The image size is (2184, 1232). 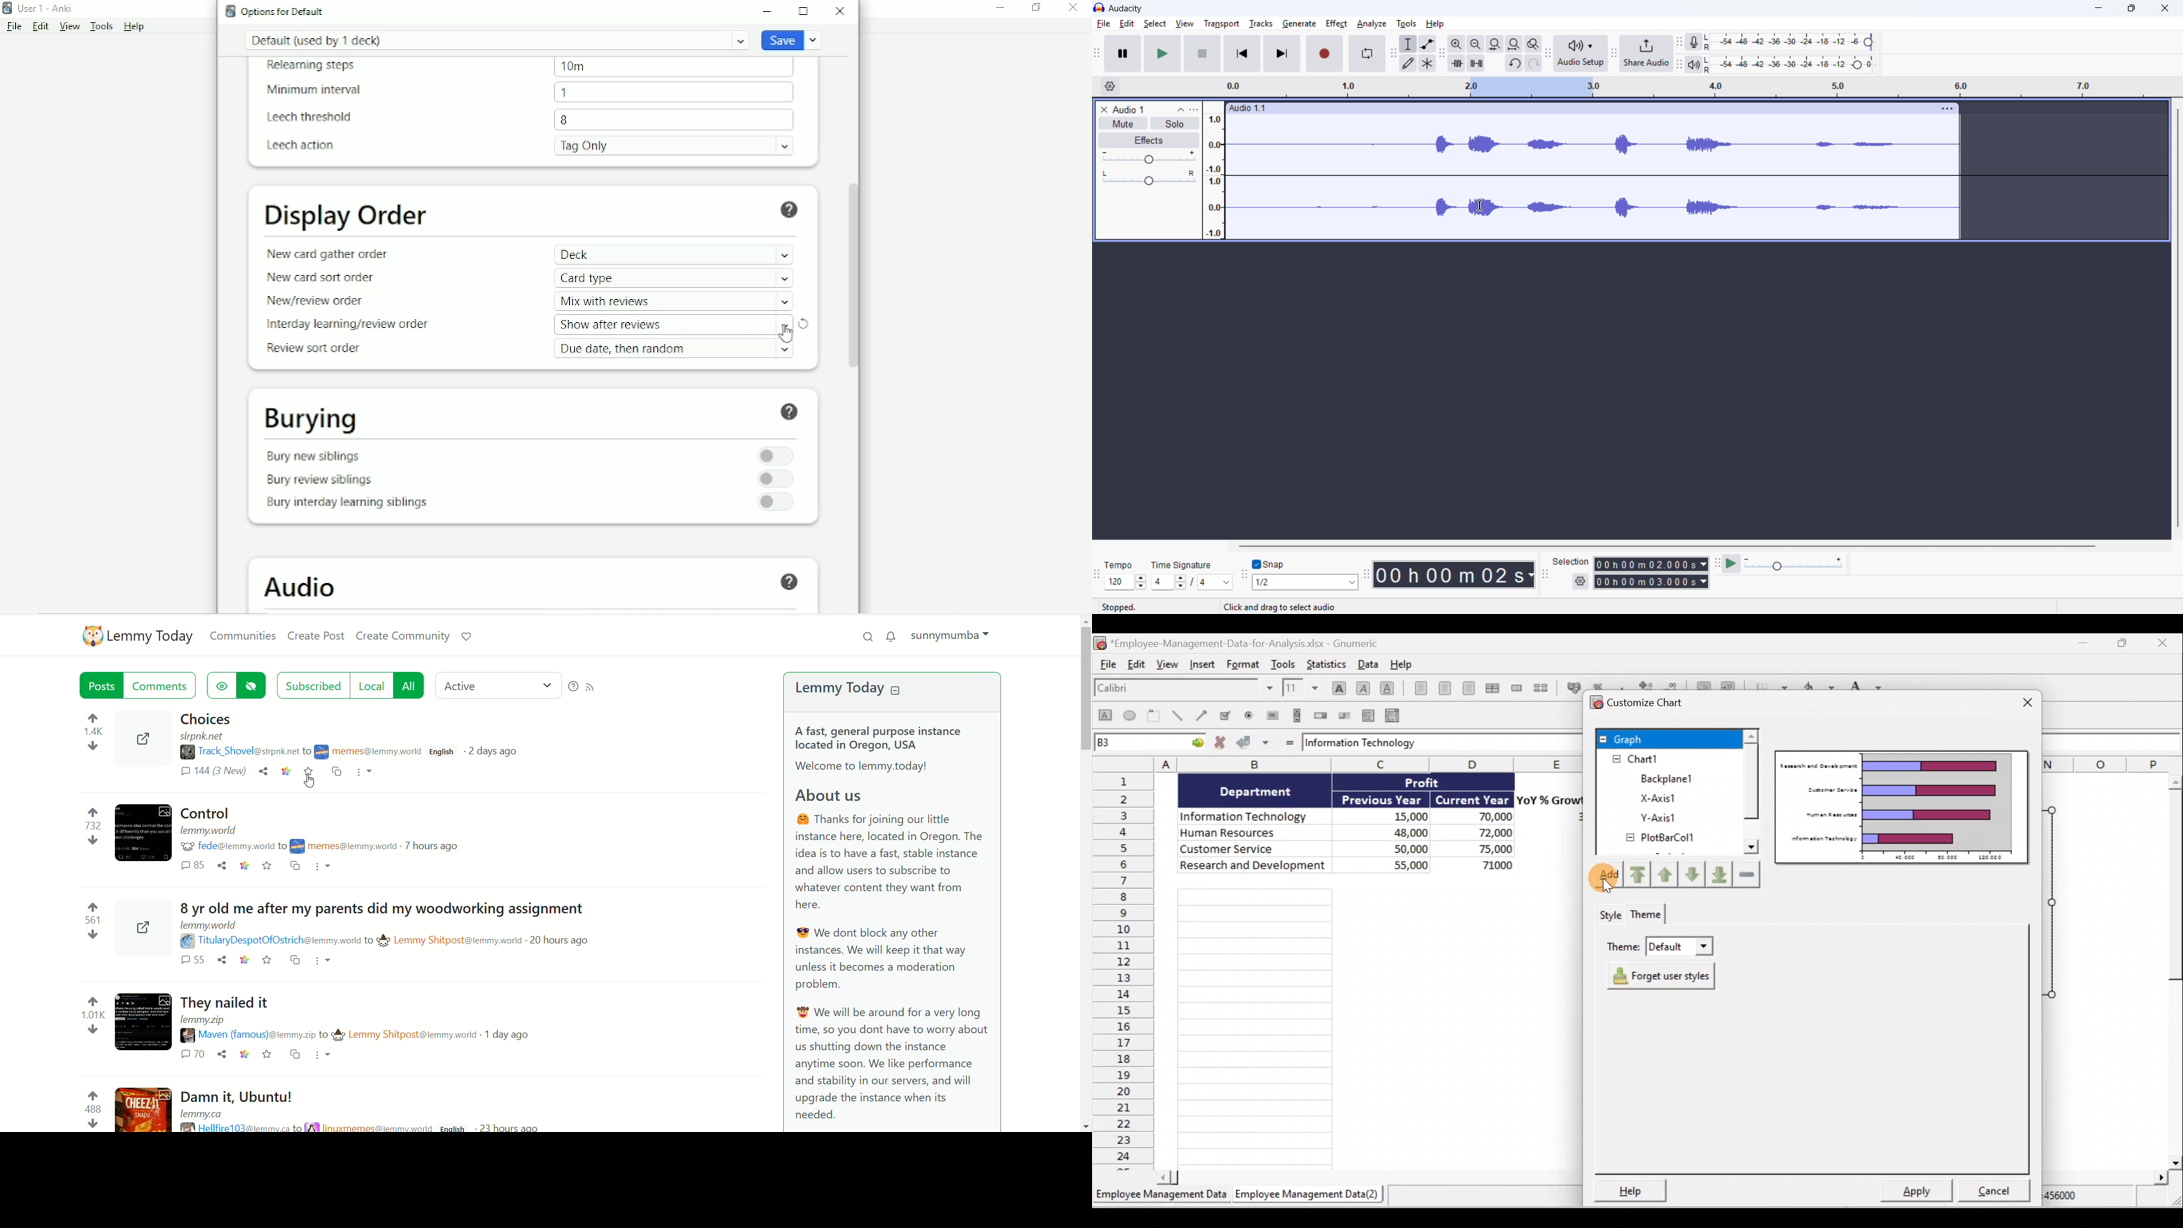 What do you see at coordinates (191, 1056) in the screenshot?
I see `comments` at bounding box center [191, 1056].